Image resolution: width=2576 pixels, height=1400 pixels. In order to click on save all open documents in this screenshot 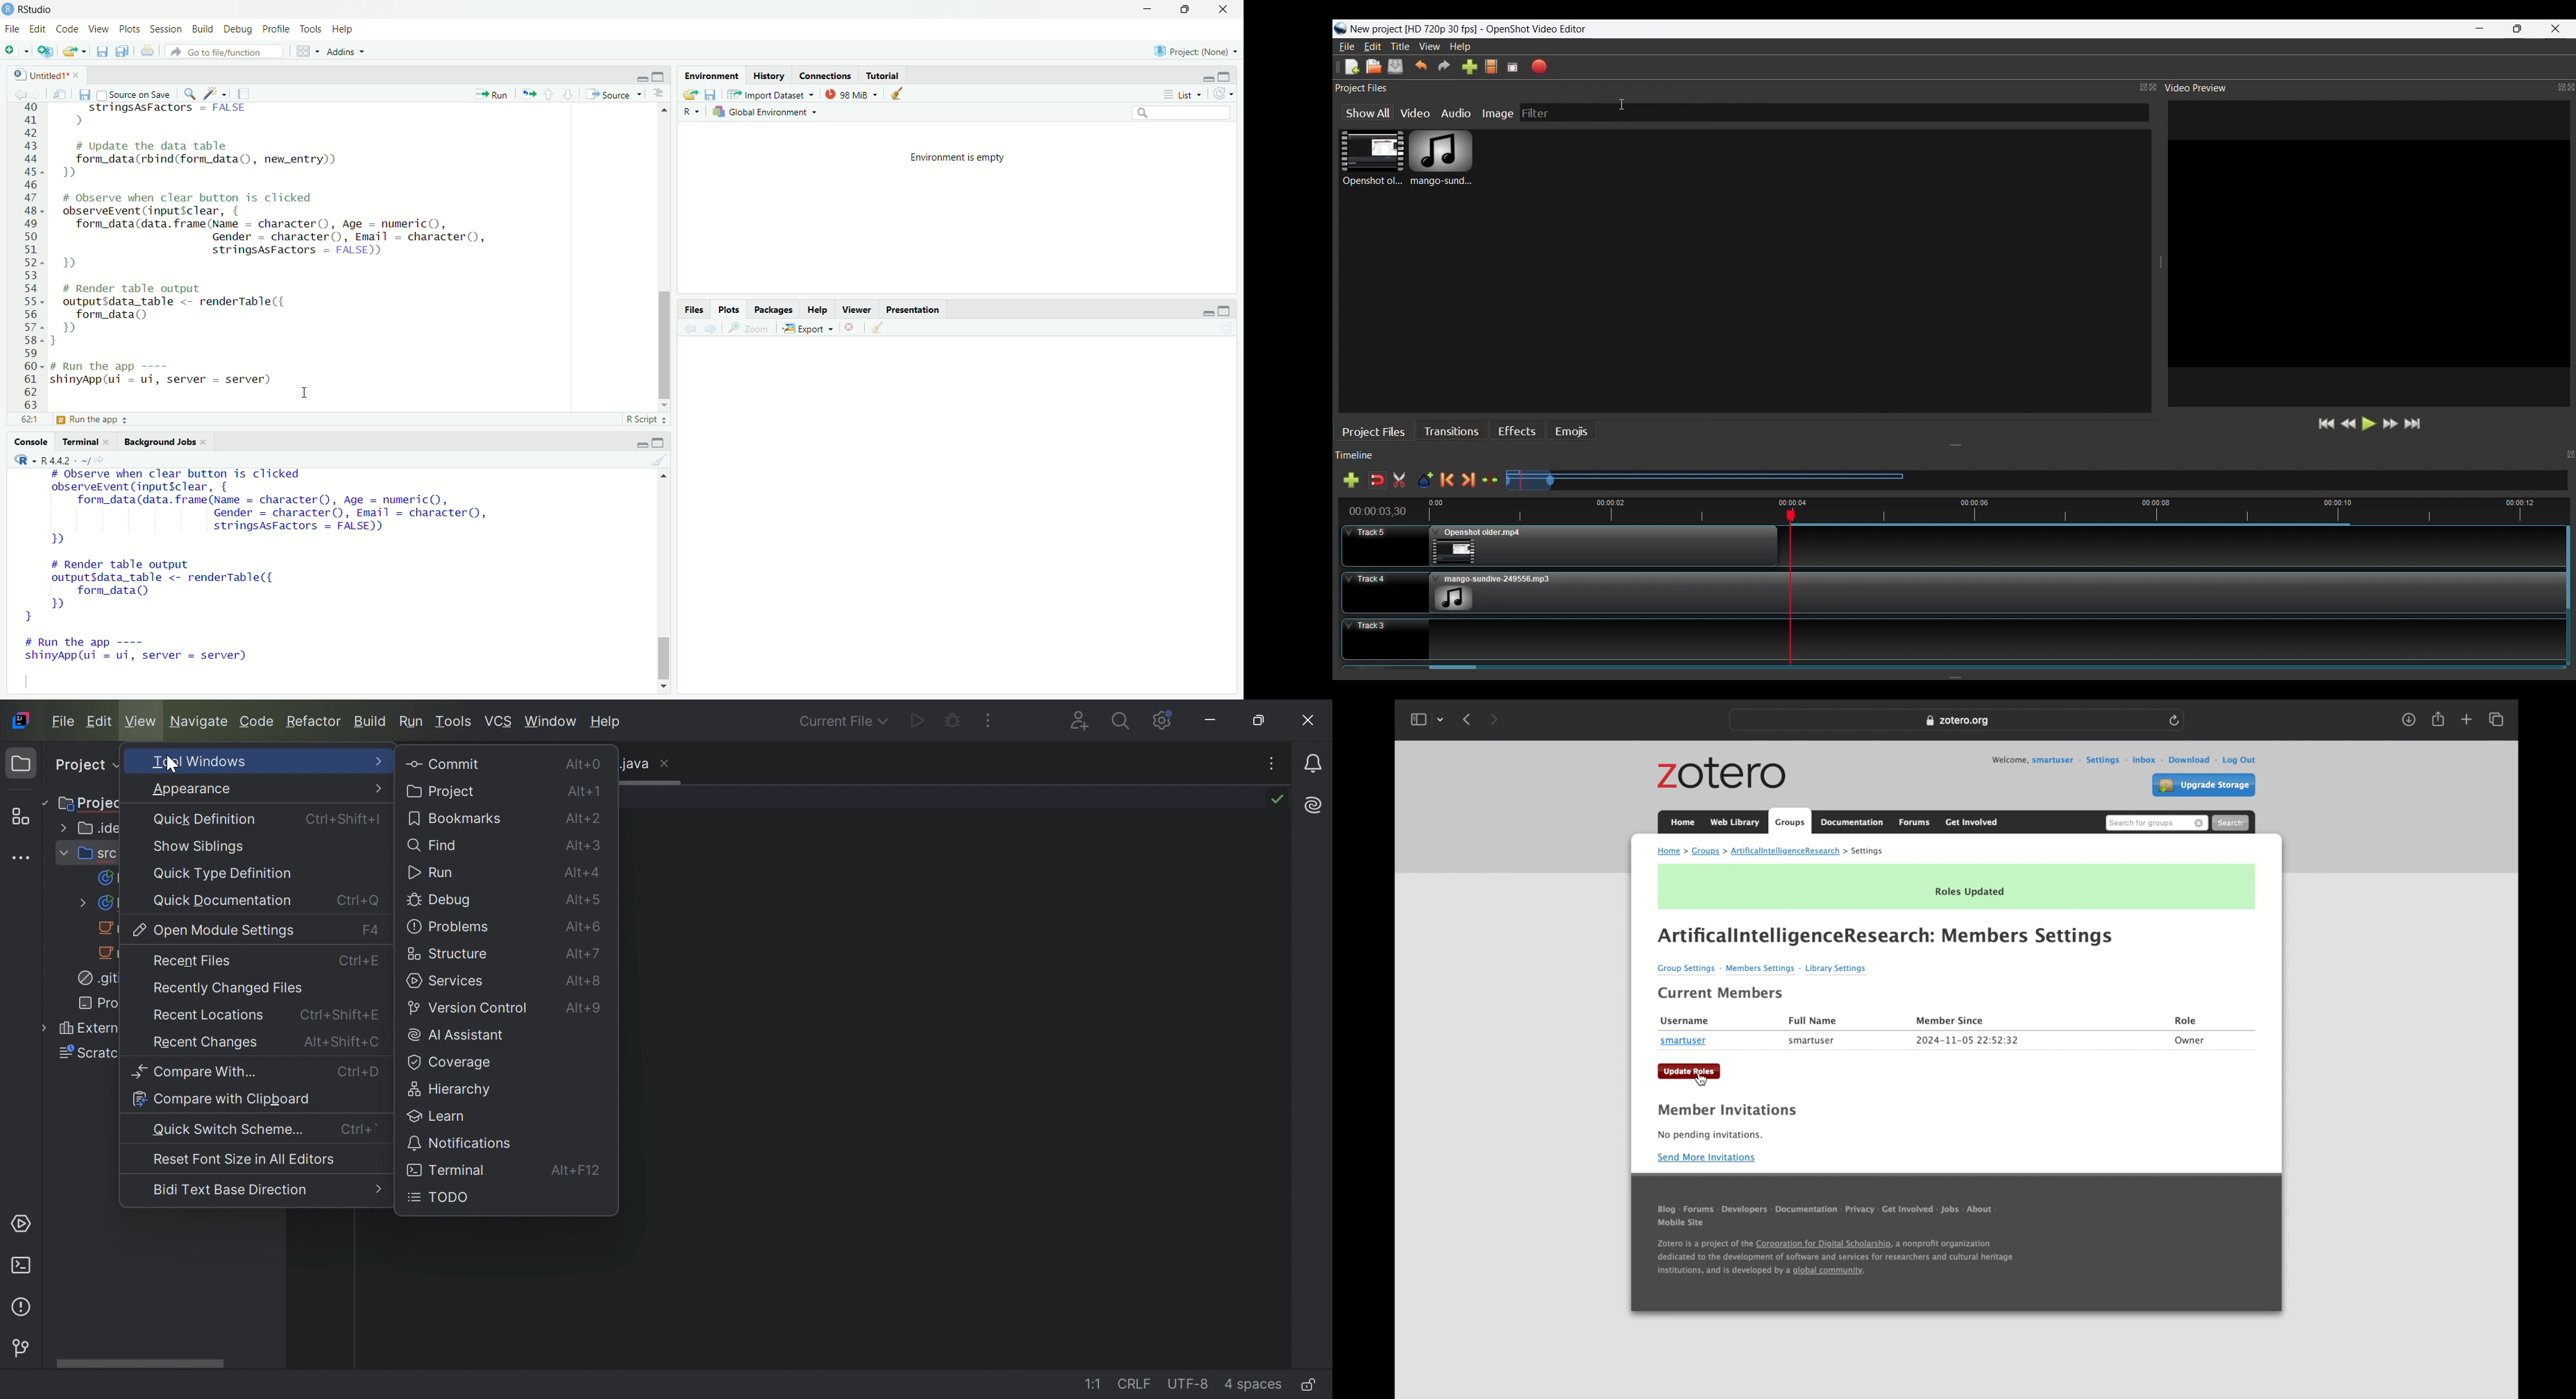, I will do `click(122, 51)`.